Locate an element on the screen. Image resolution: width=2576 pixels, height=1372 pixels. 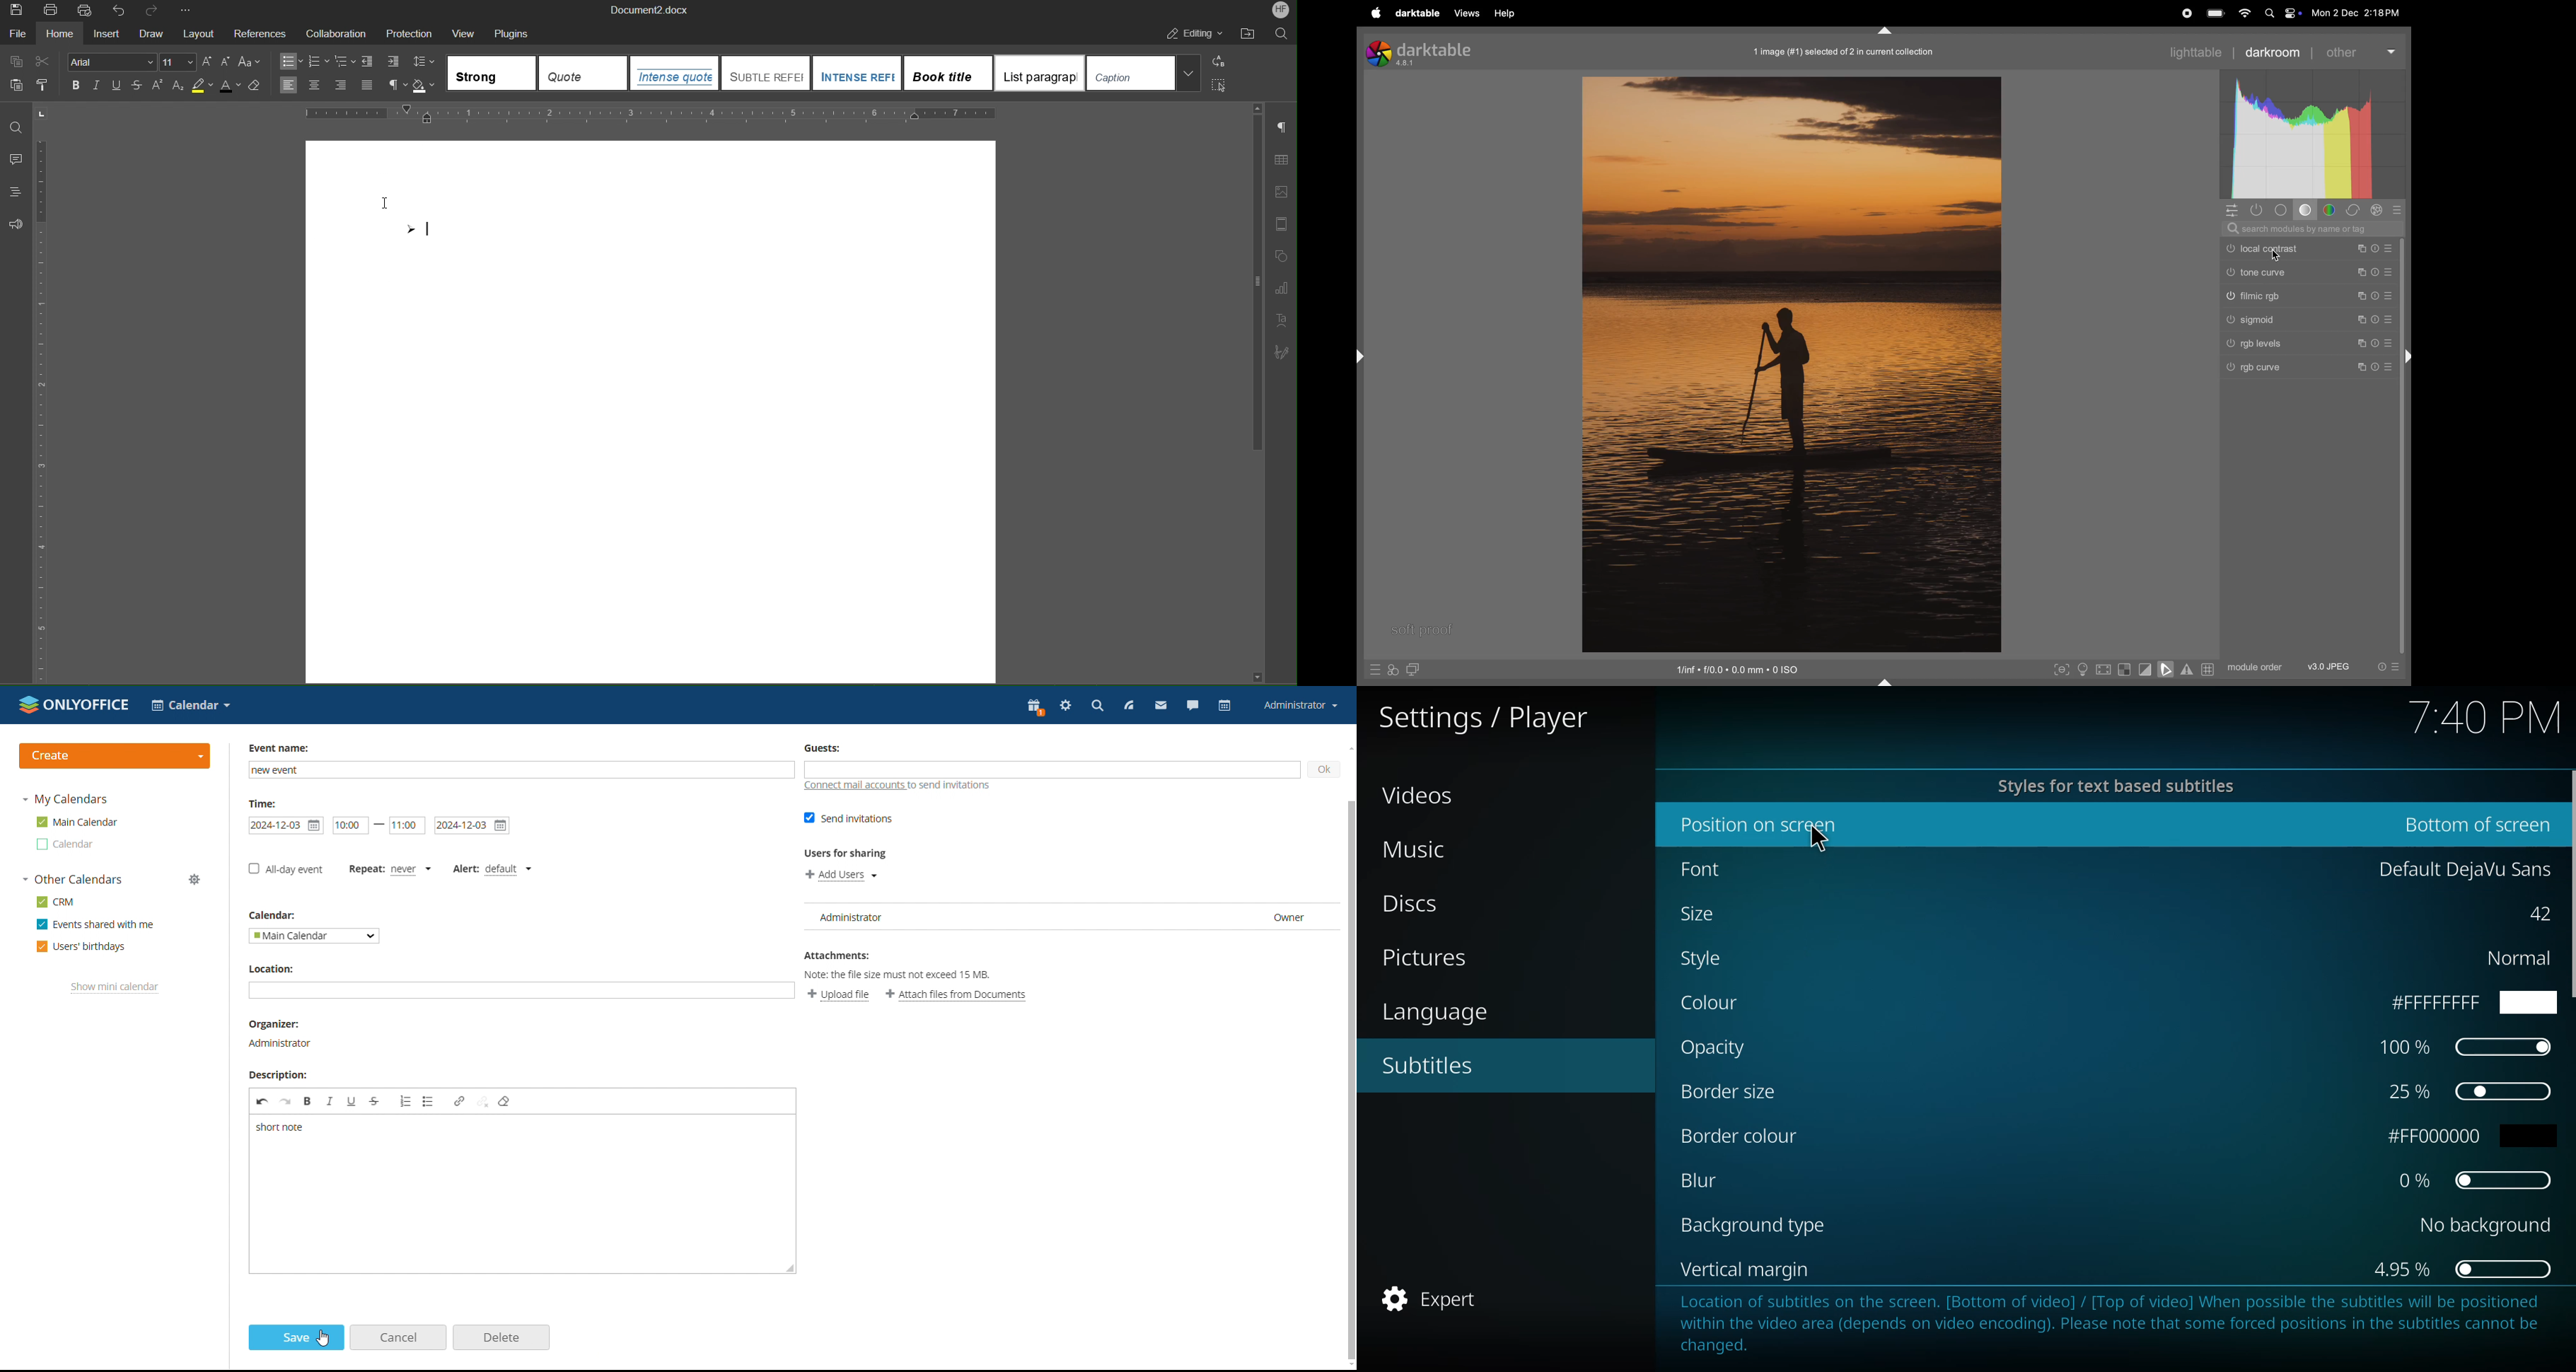
Find is located at coordinates (17, 127).